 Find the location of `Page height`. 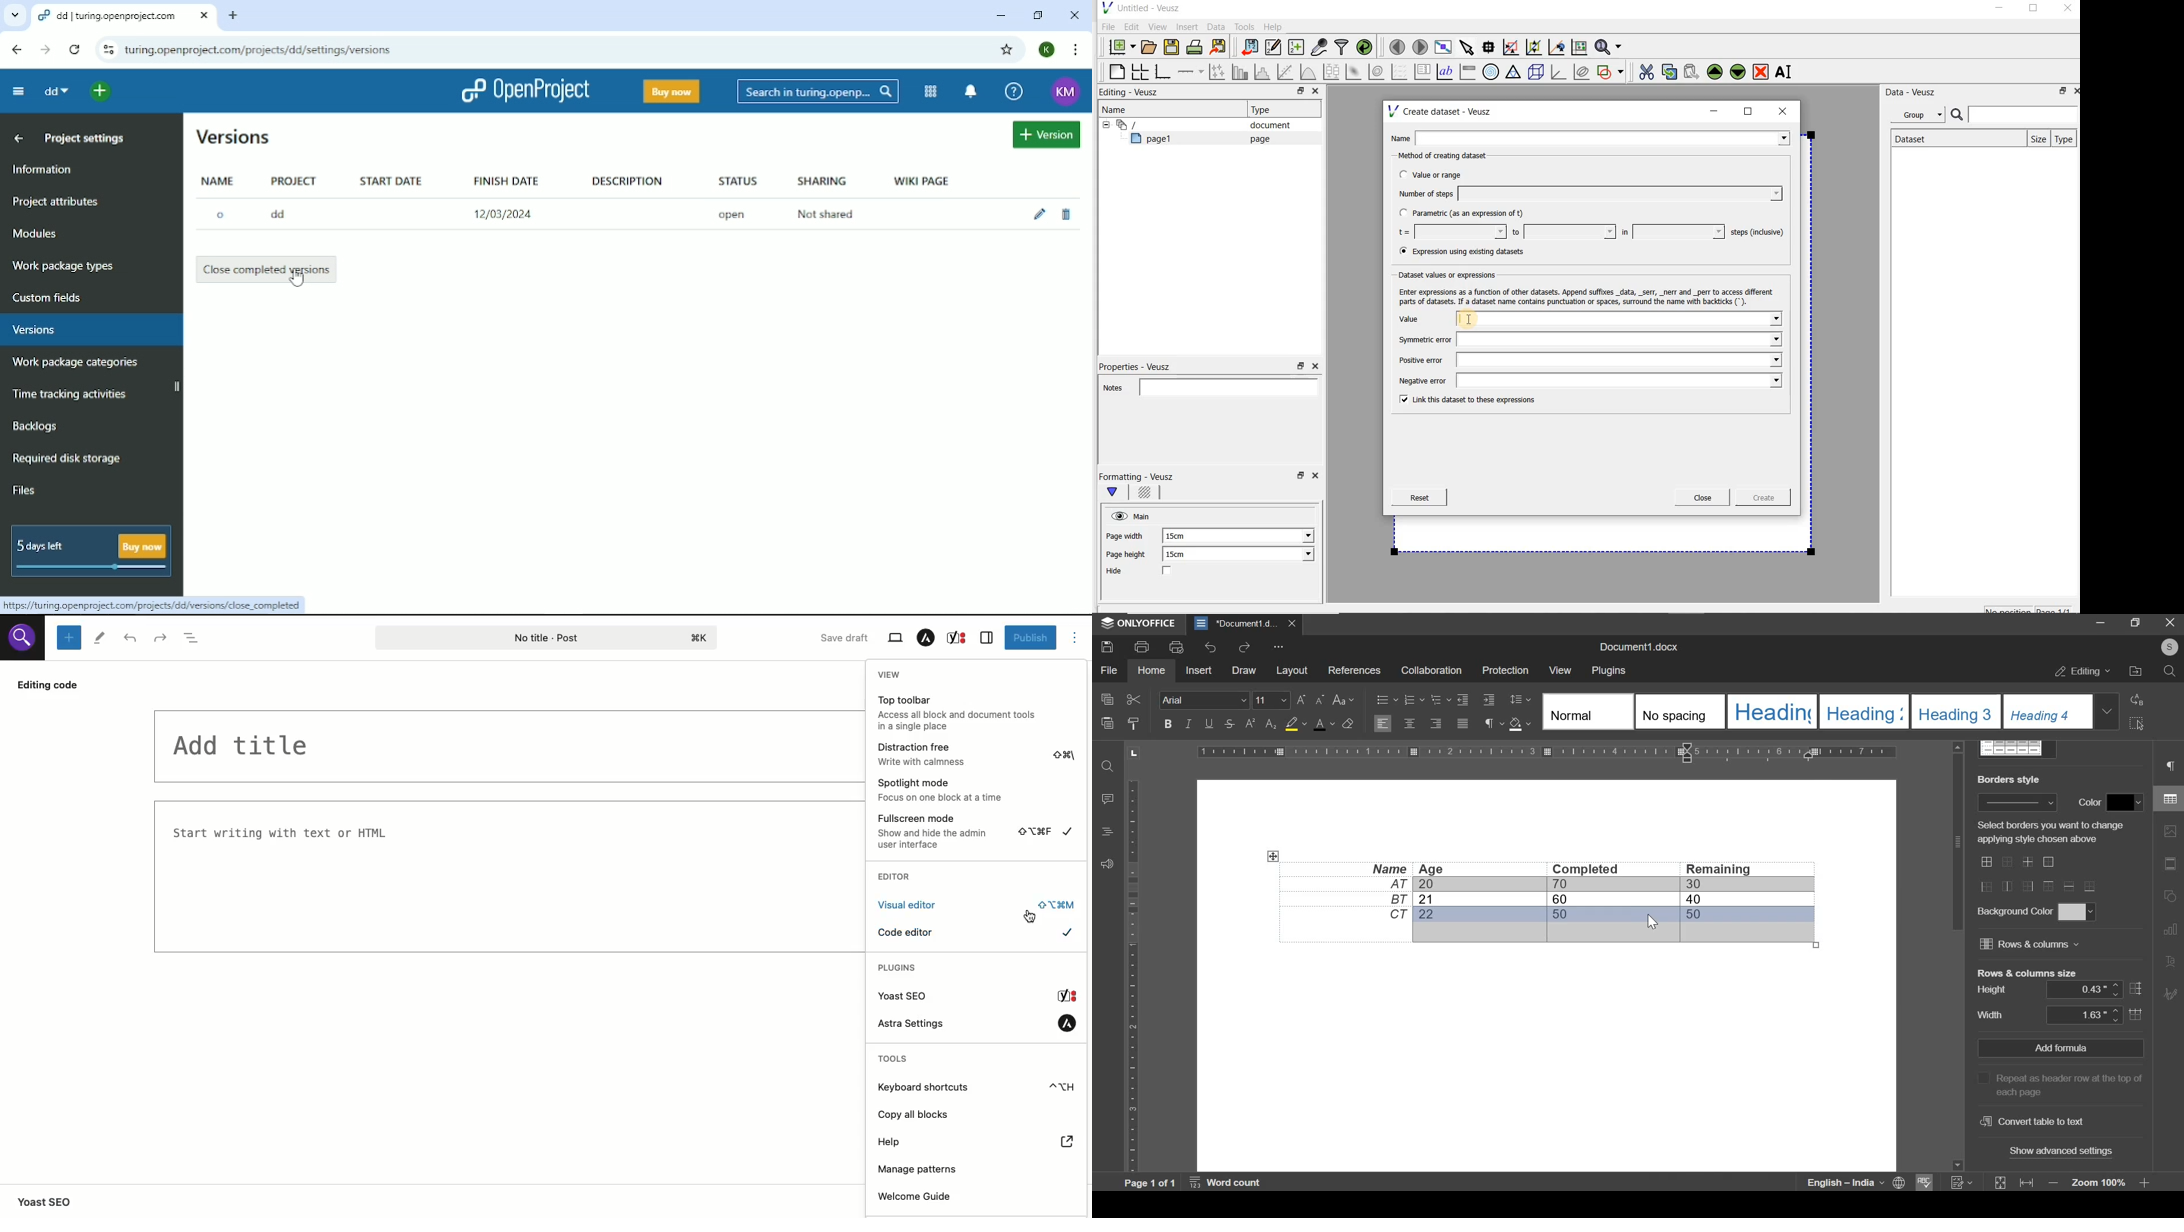

Page height is located at coordinates (1130, 556).